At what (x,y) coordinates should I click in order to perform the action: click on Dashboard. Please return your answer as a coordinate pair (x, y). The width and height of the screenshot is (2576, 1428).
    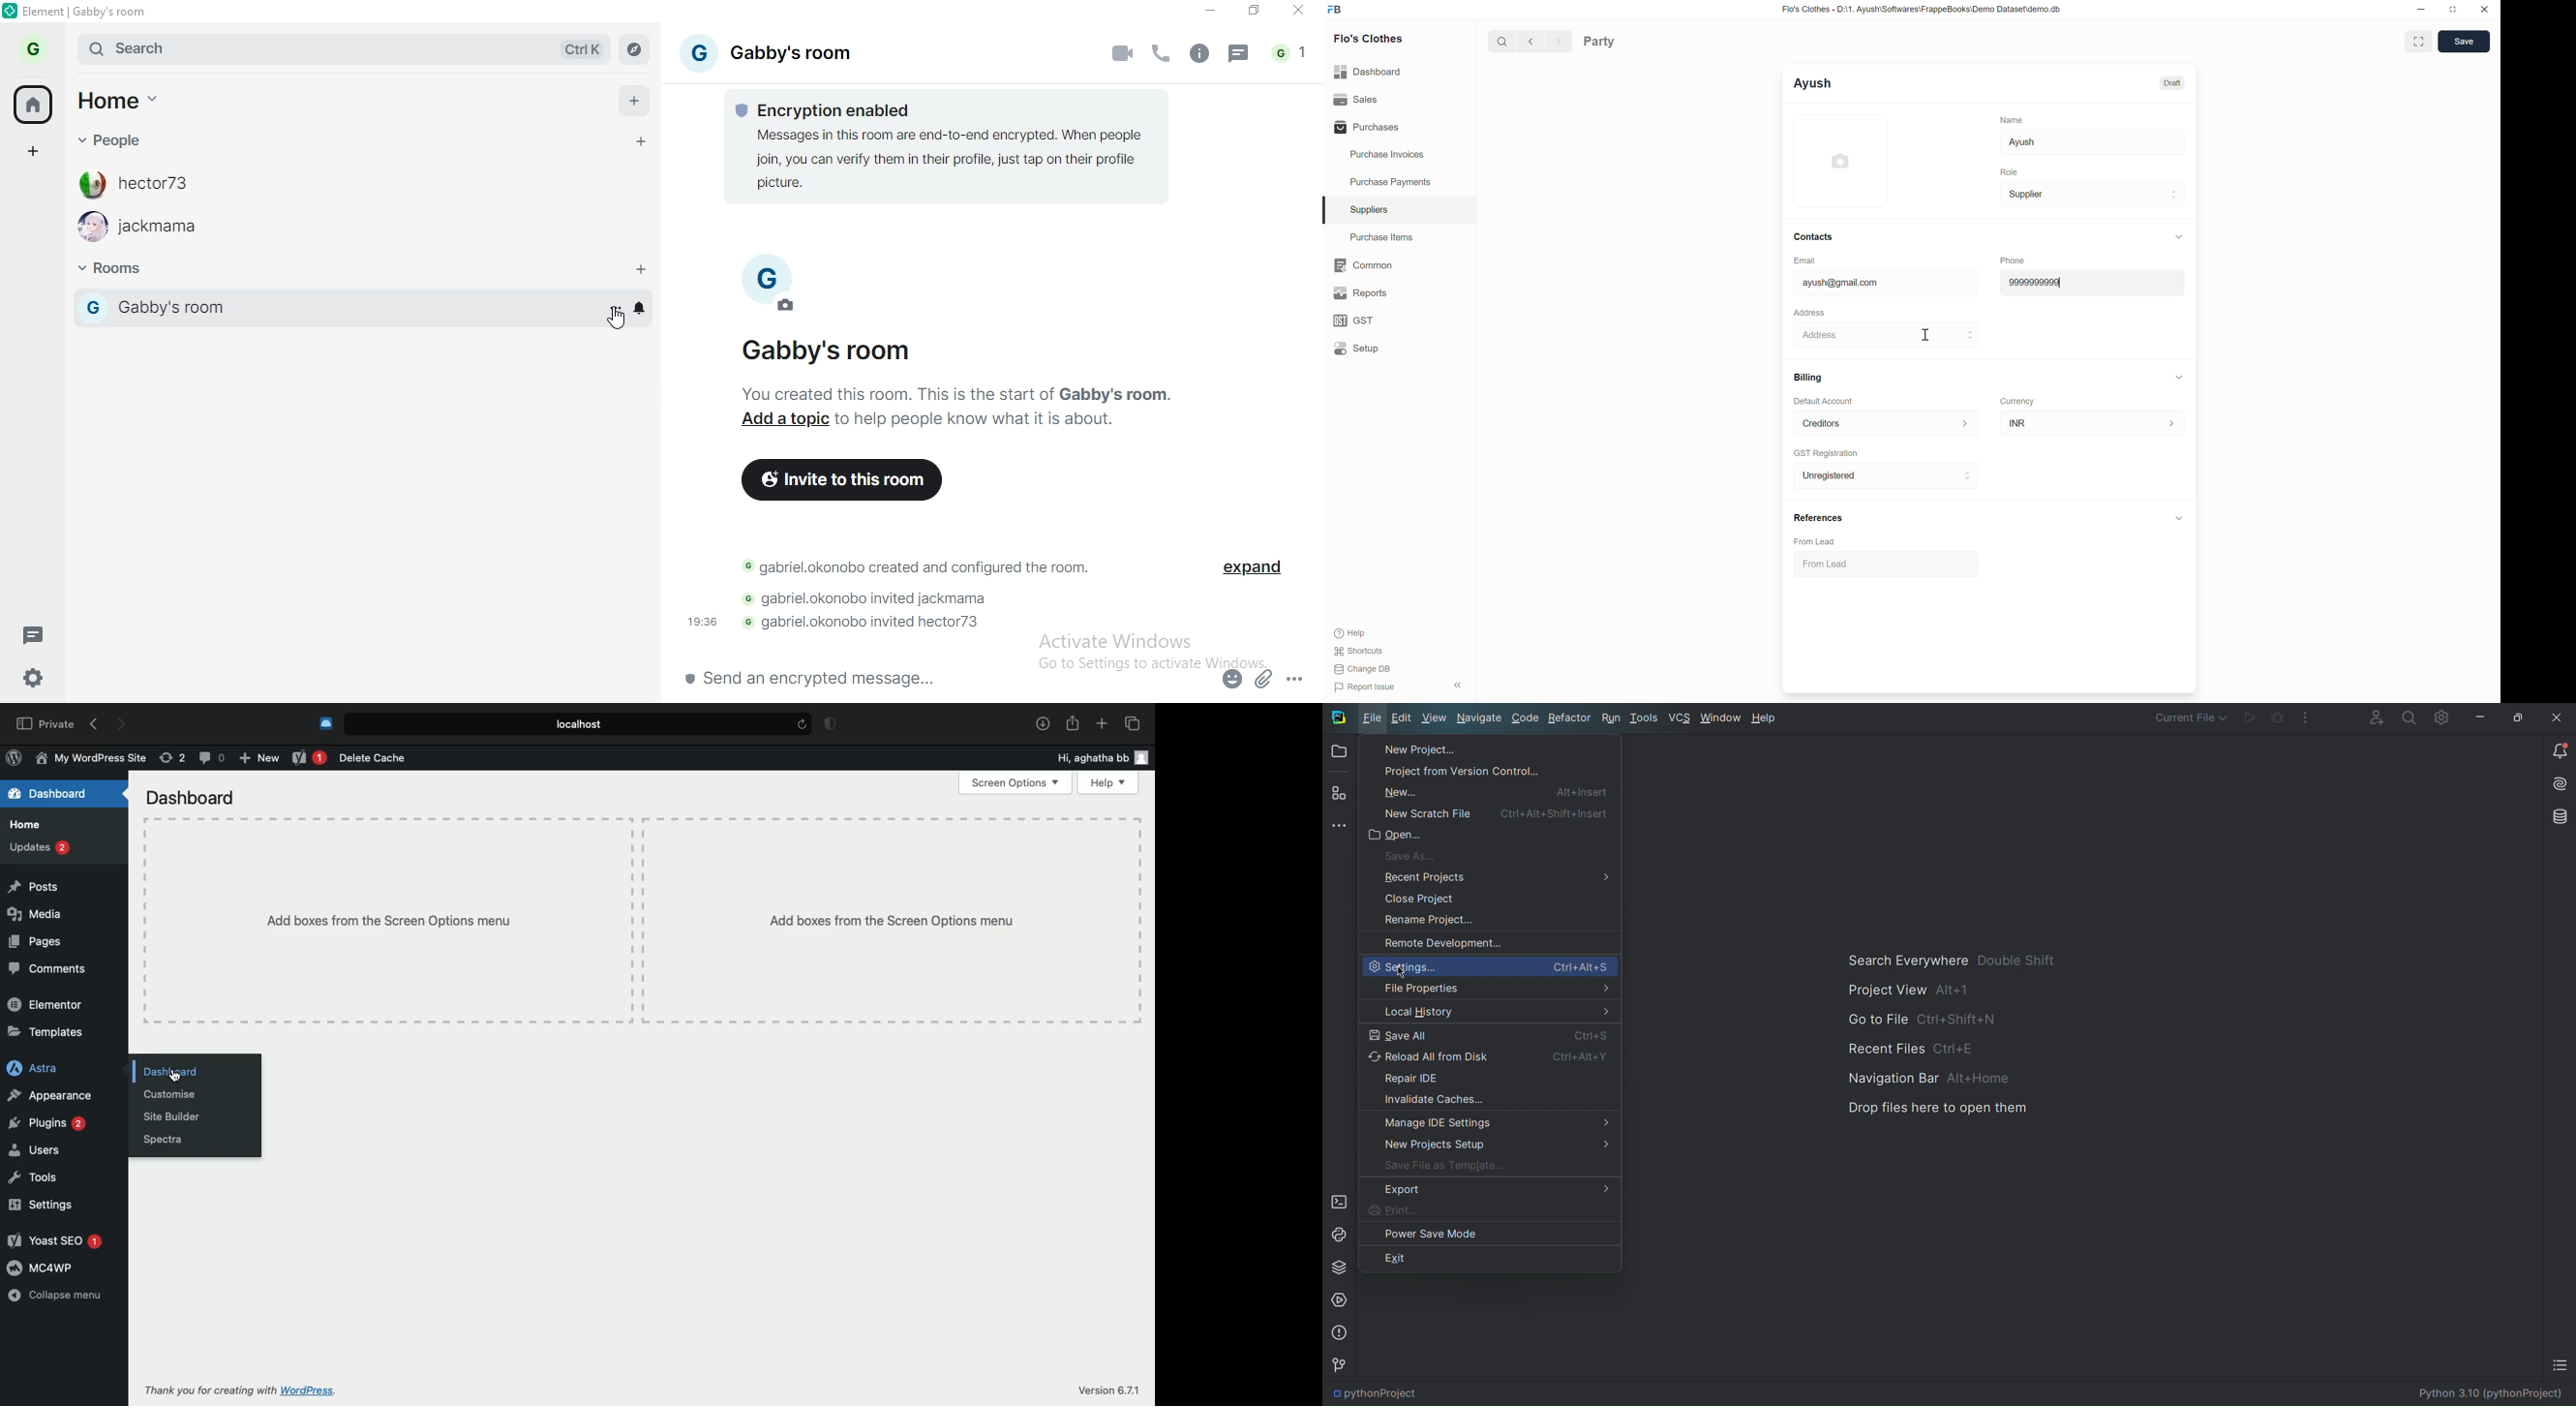
    Looking at the image, I should click on (191, 796).